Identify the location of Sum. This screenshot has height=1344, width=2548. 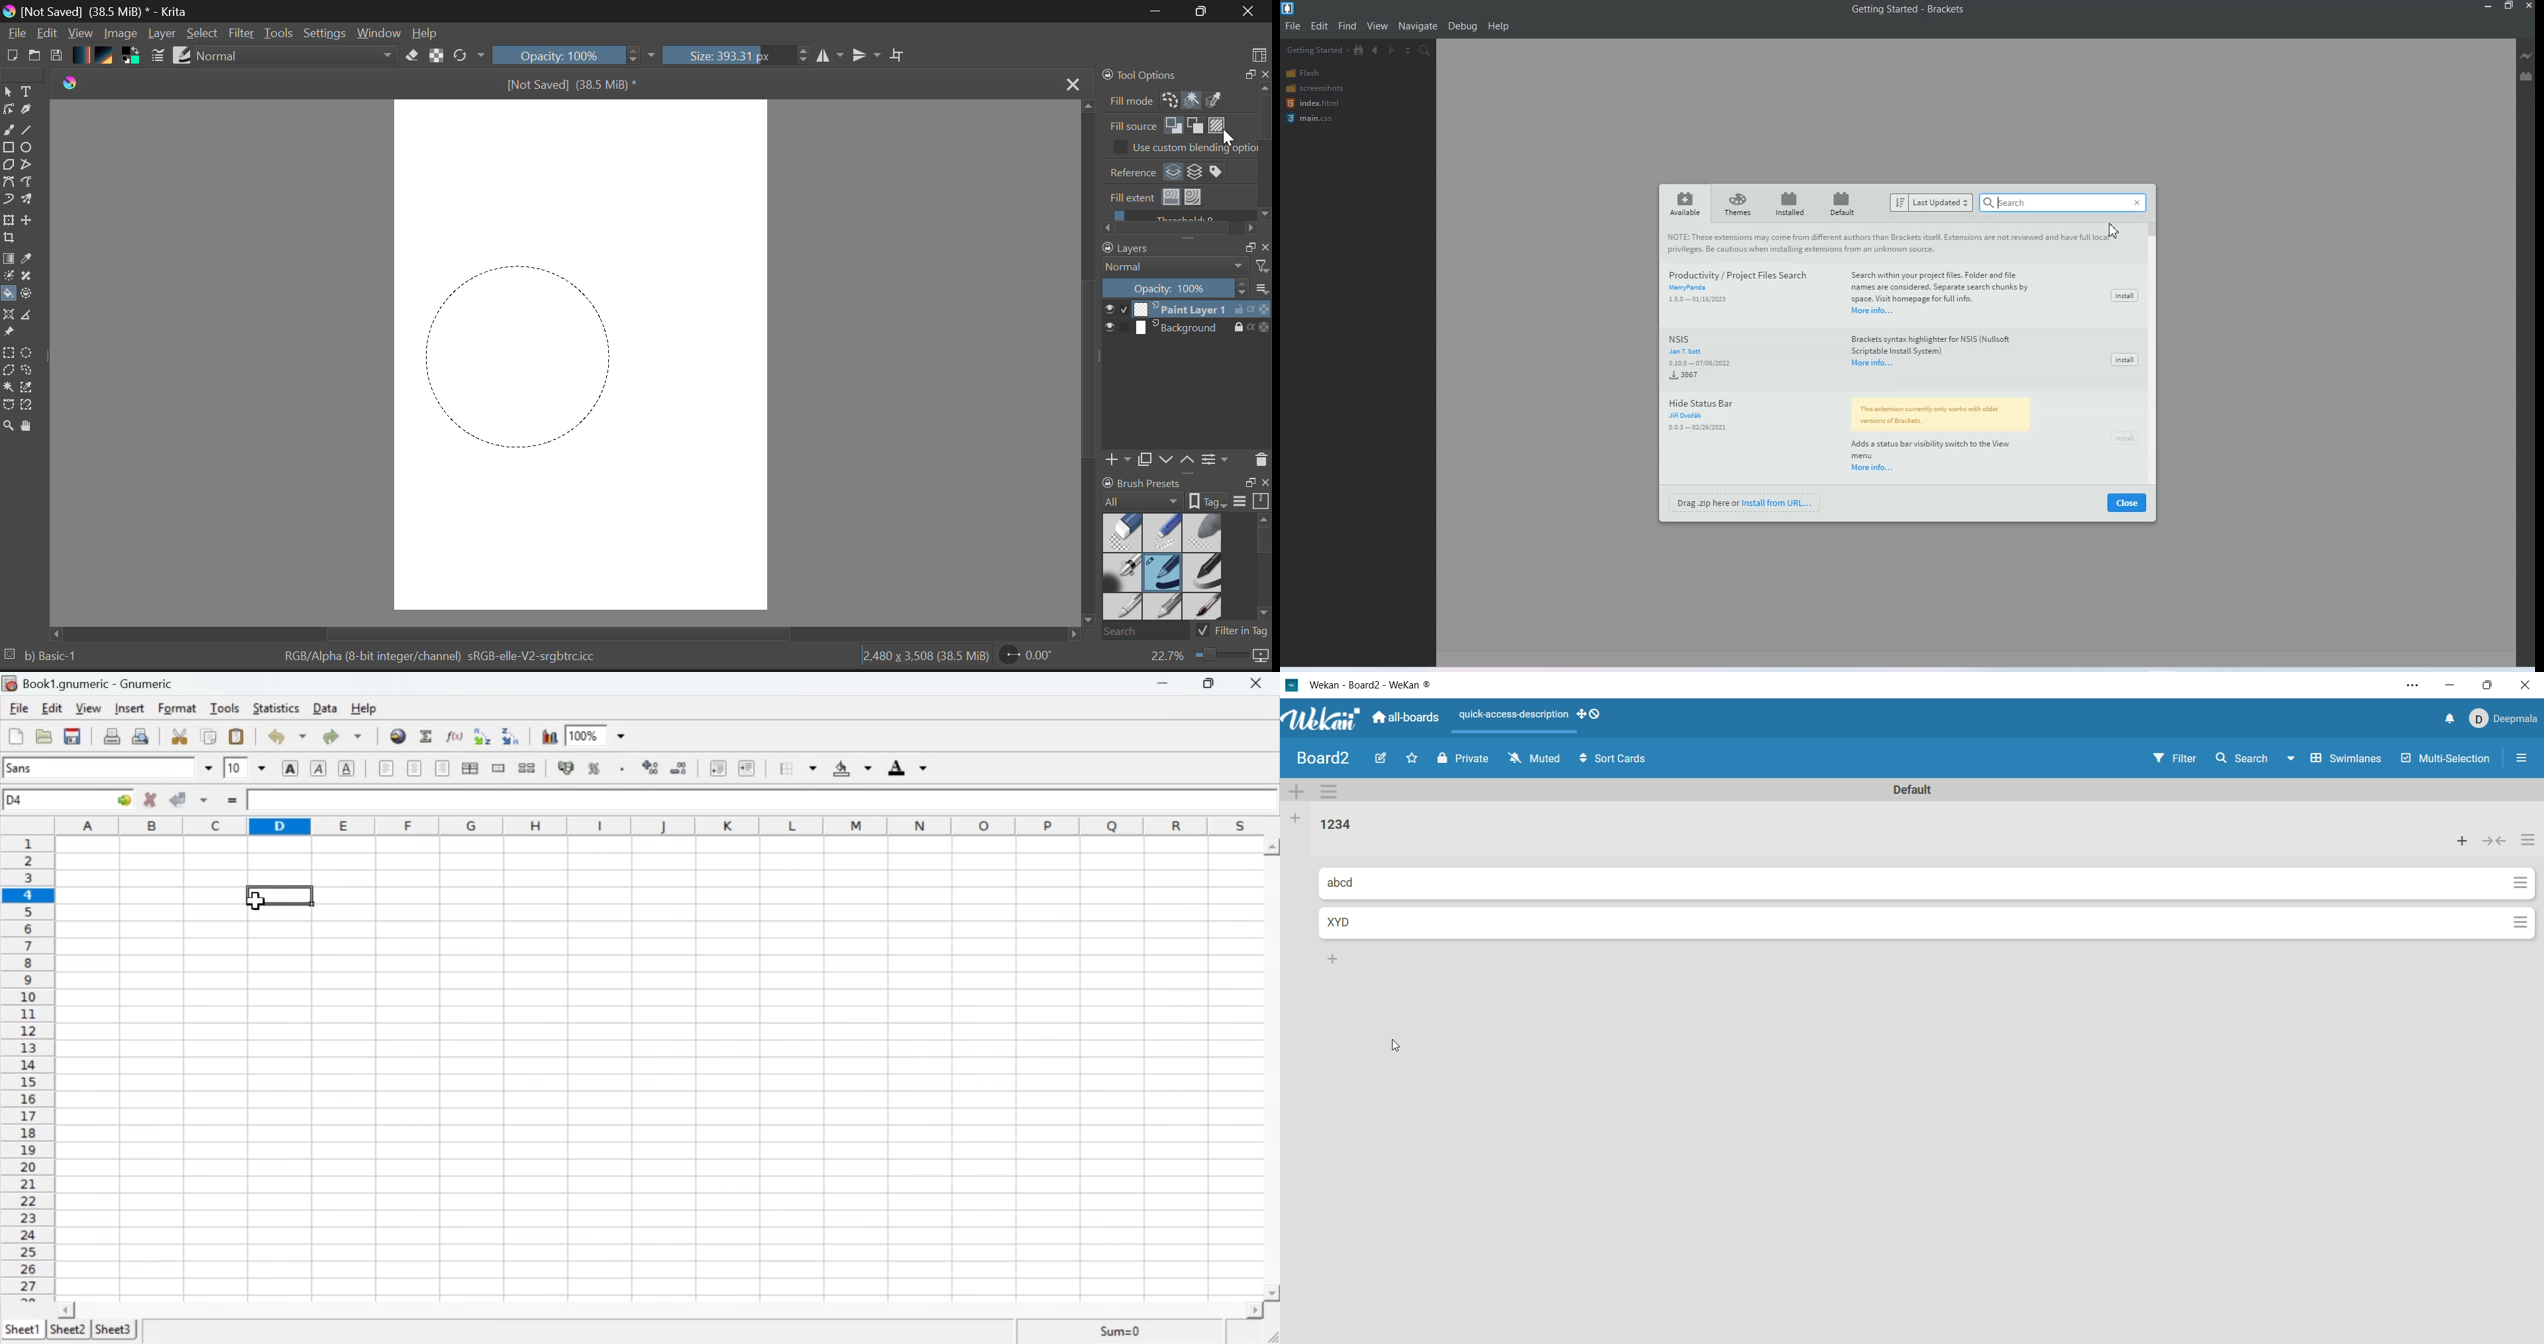
(428, 737).